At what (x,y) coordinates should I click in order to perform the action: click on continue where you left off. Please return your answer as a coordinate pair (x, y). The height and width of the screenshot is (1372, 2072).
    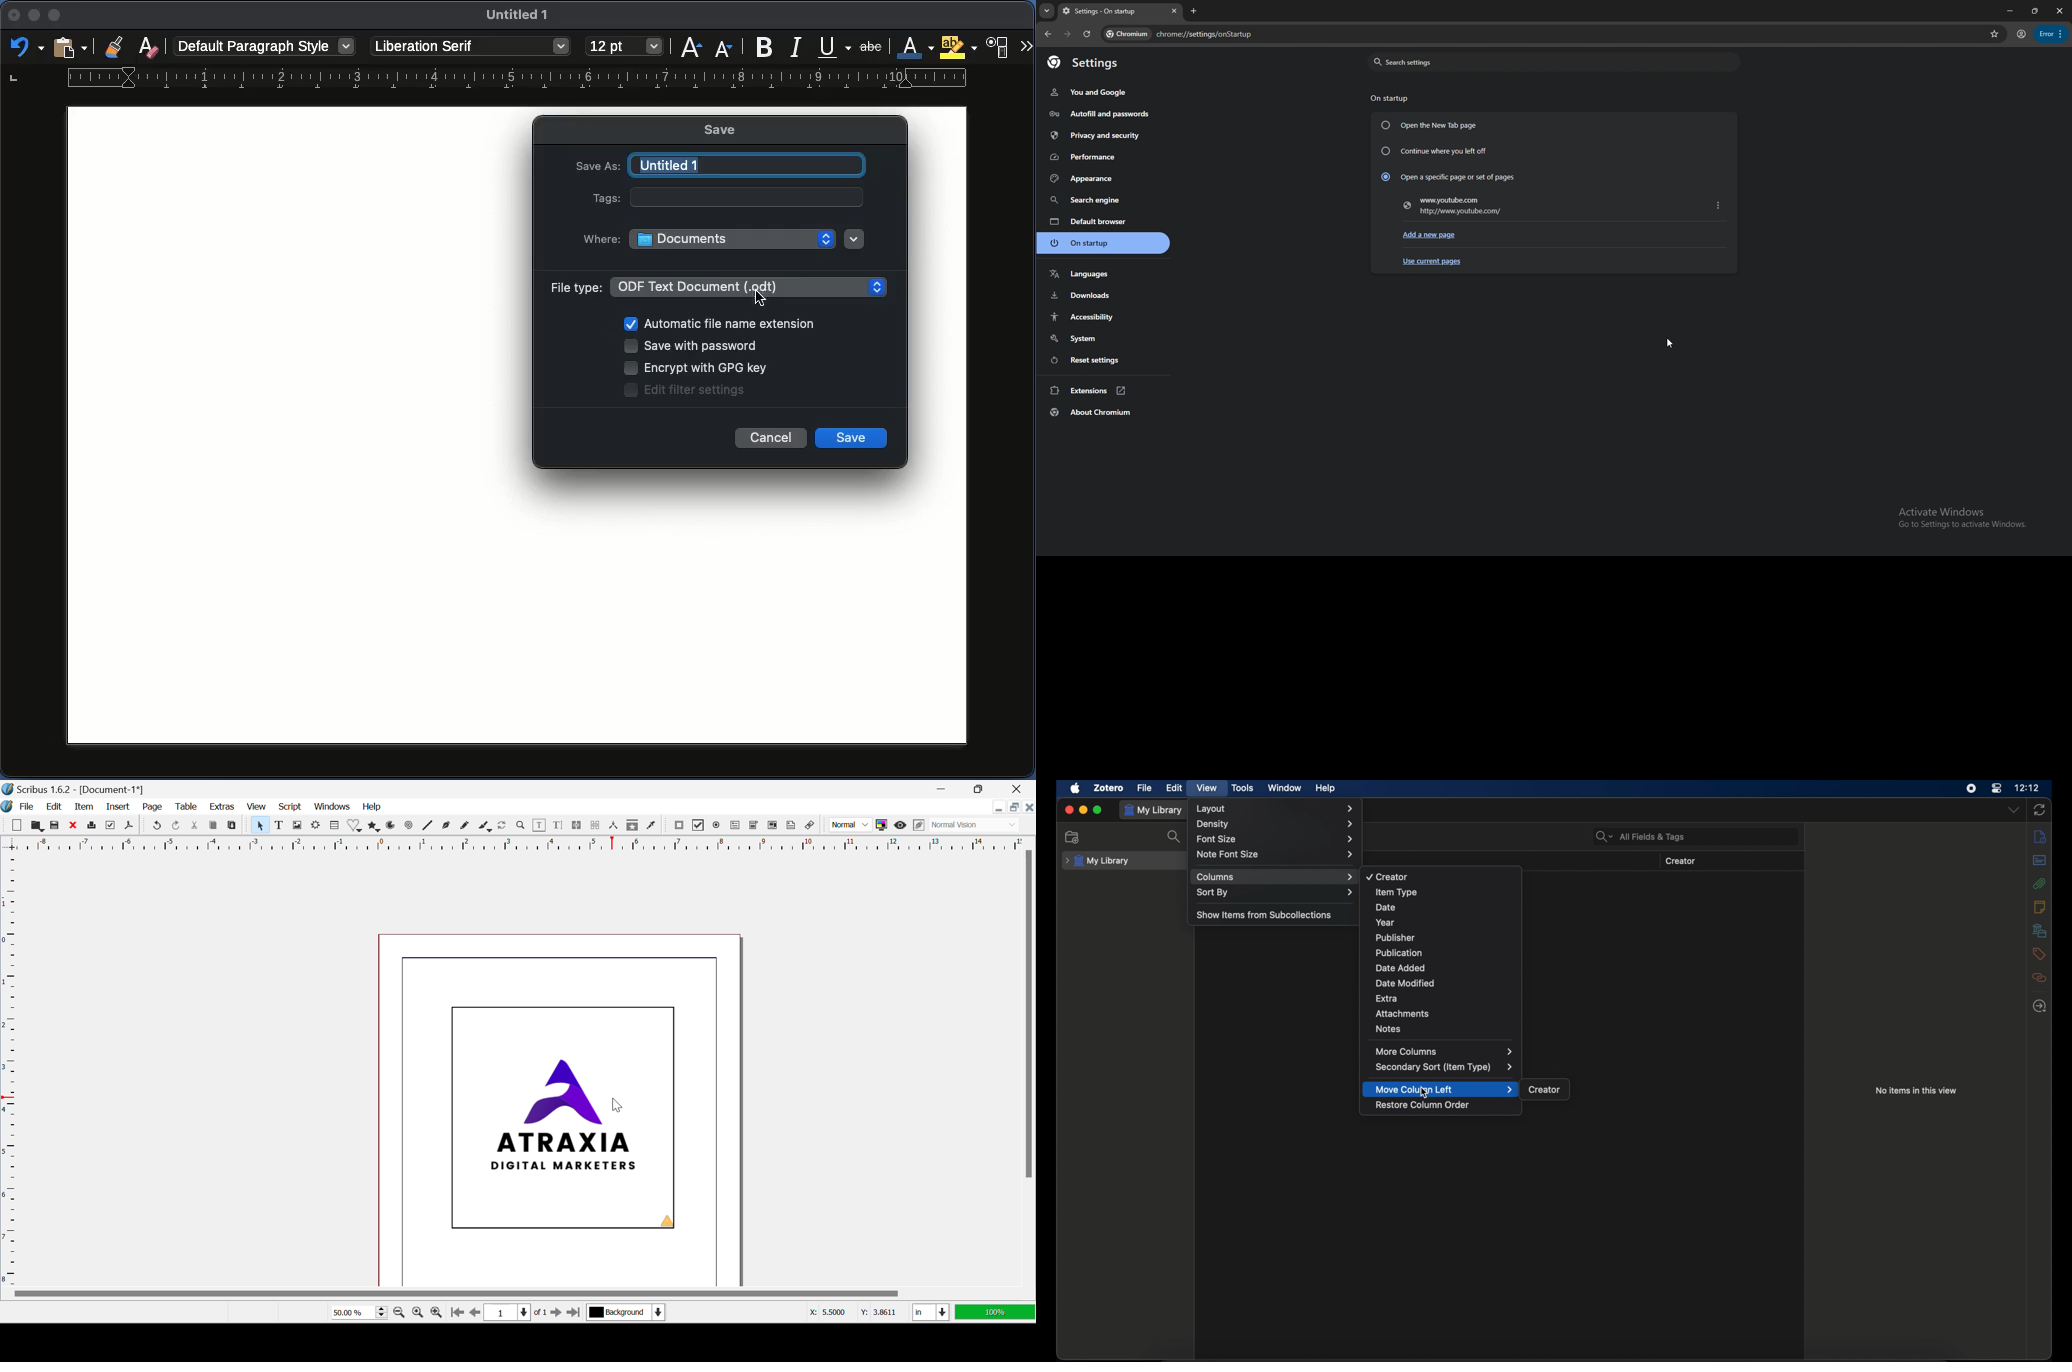
    Looking at the image, I should click on (1435, 150).